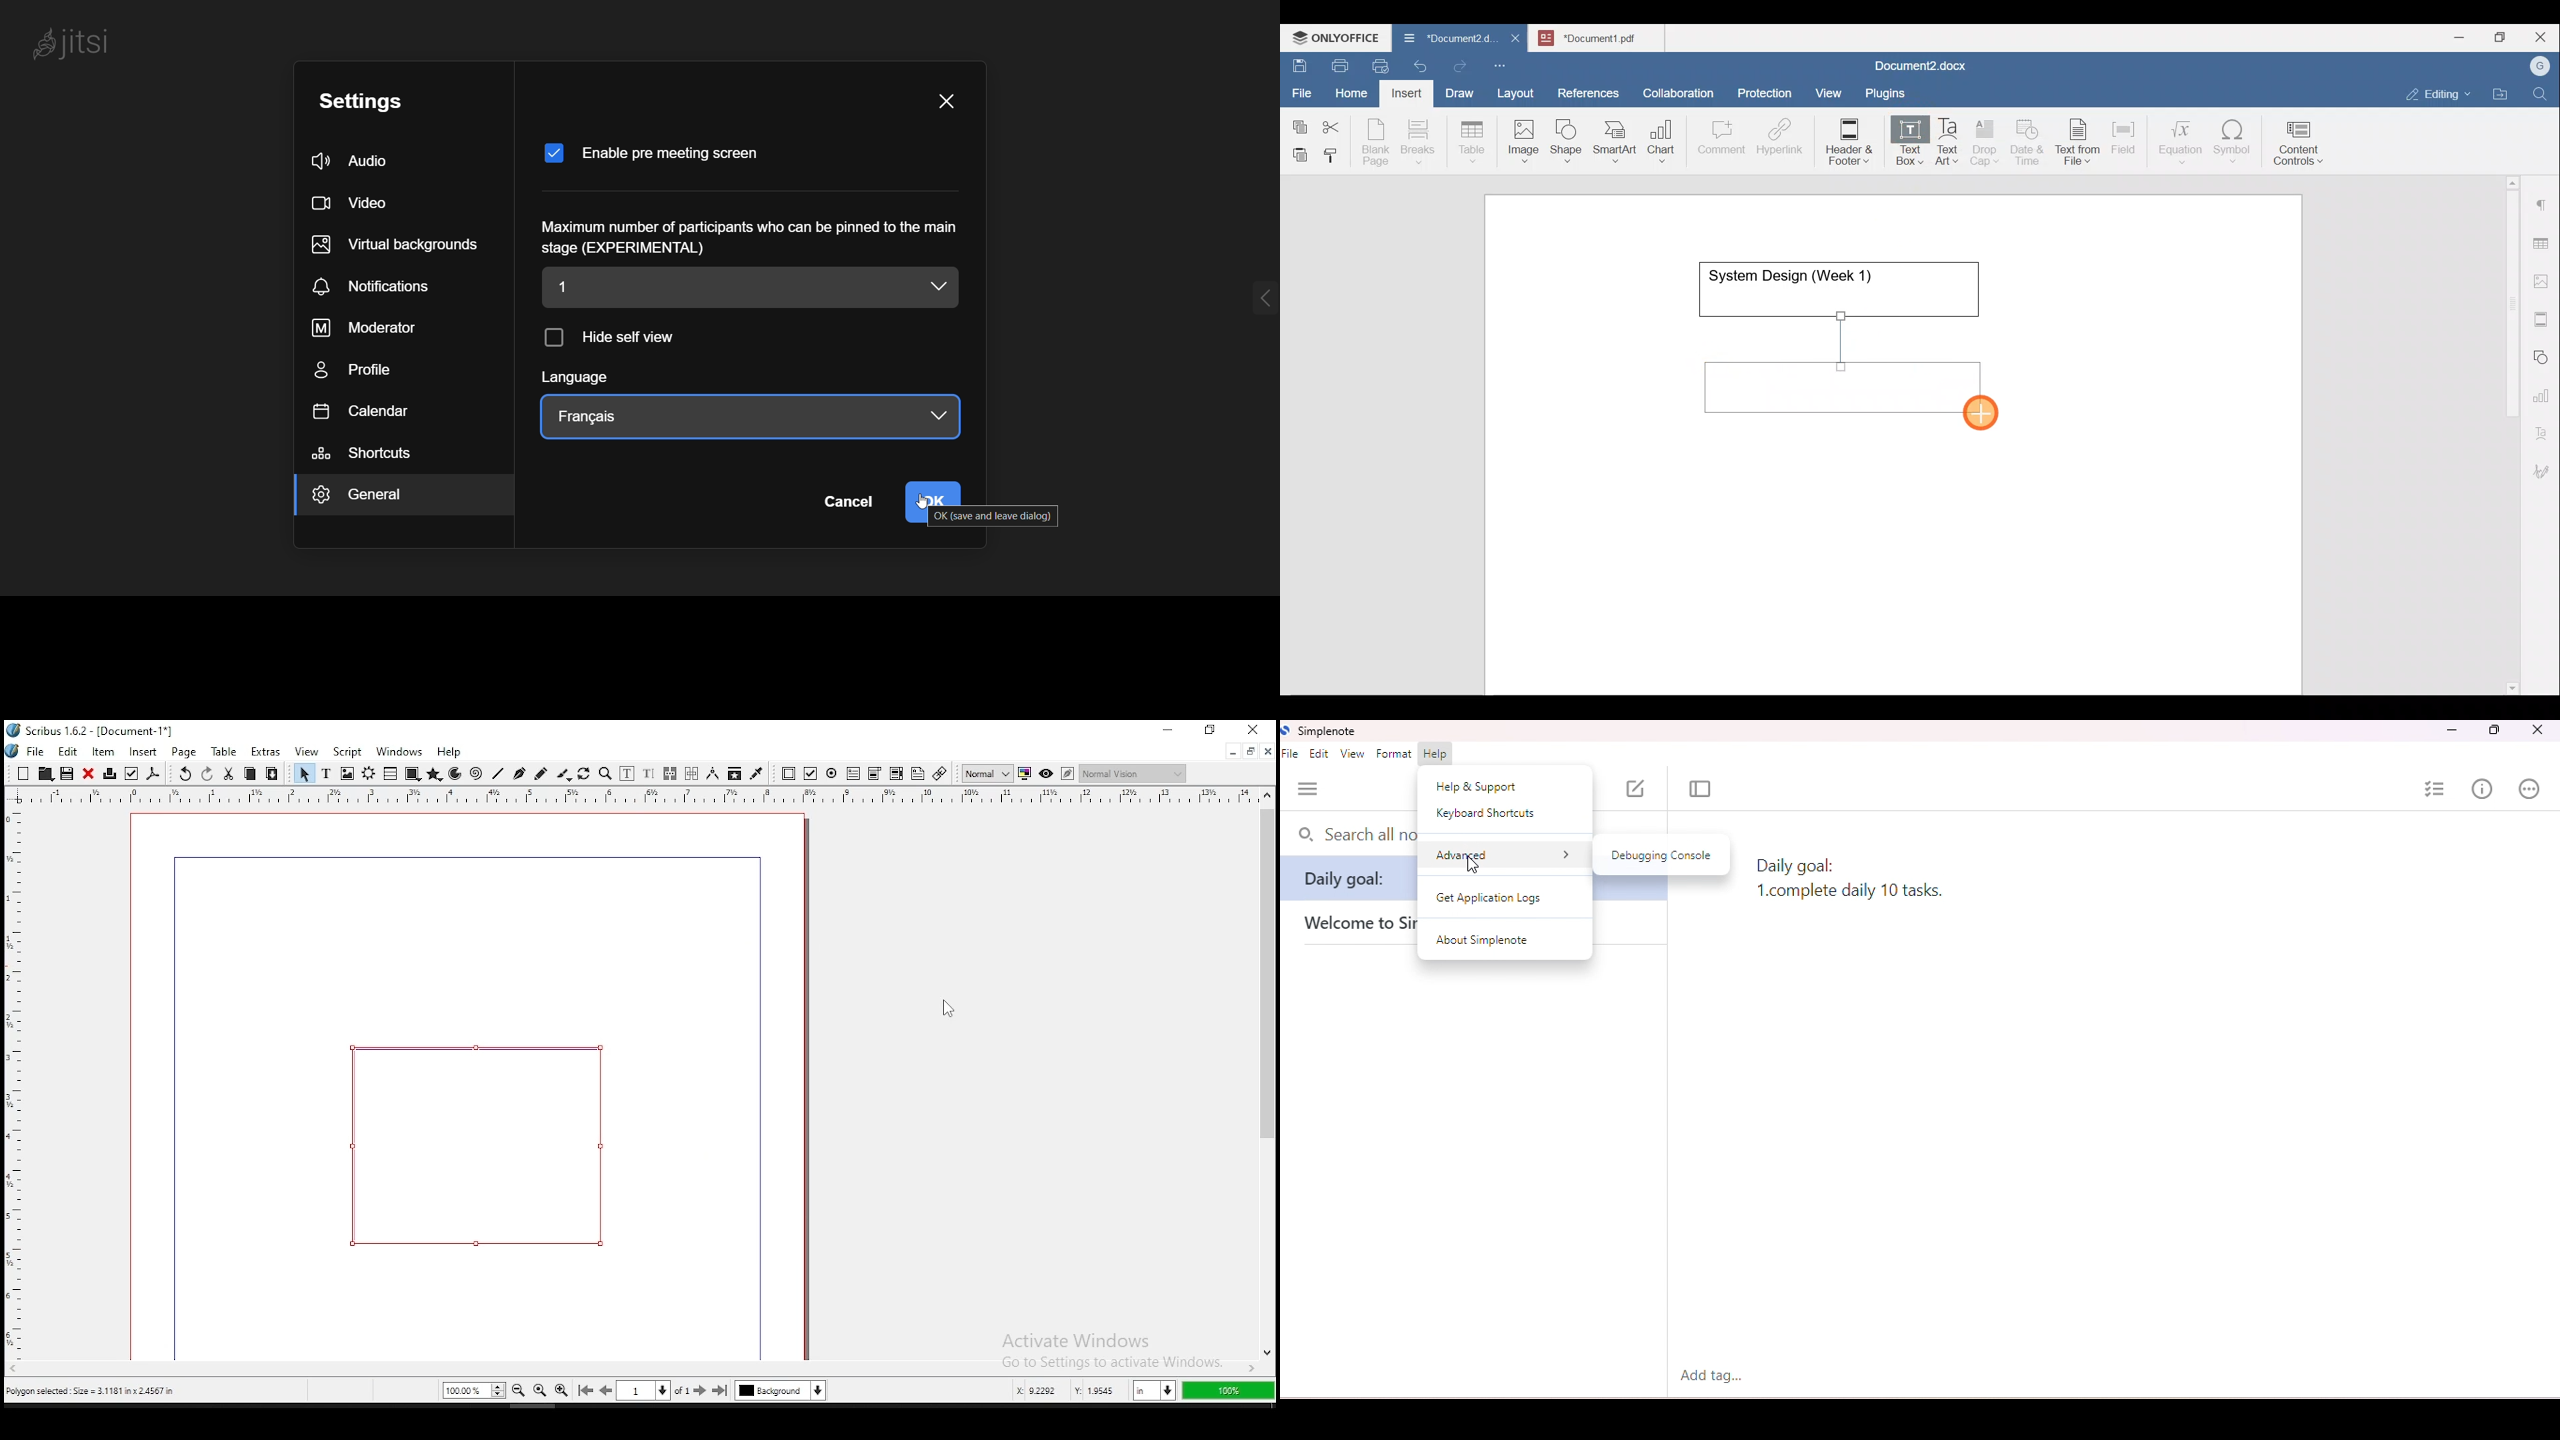 The height and width of the screenshot is (1456, 2576). I want to click on printer, so click(109, 774).